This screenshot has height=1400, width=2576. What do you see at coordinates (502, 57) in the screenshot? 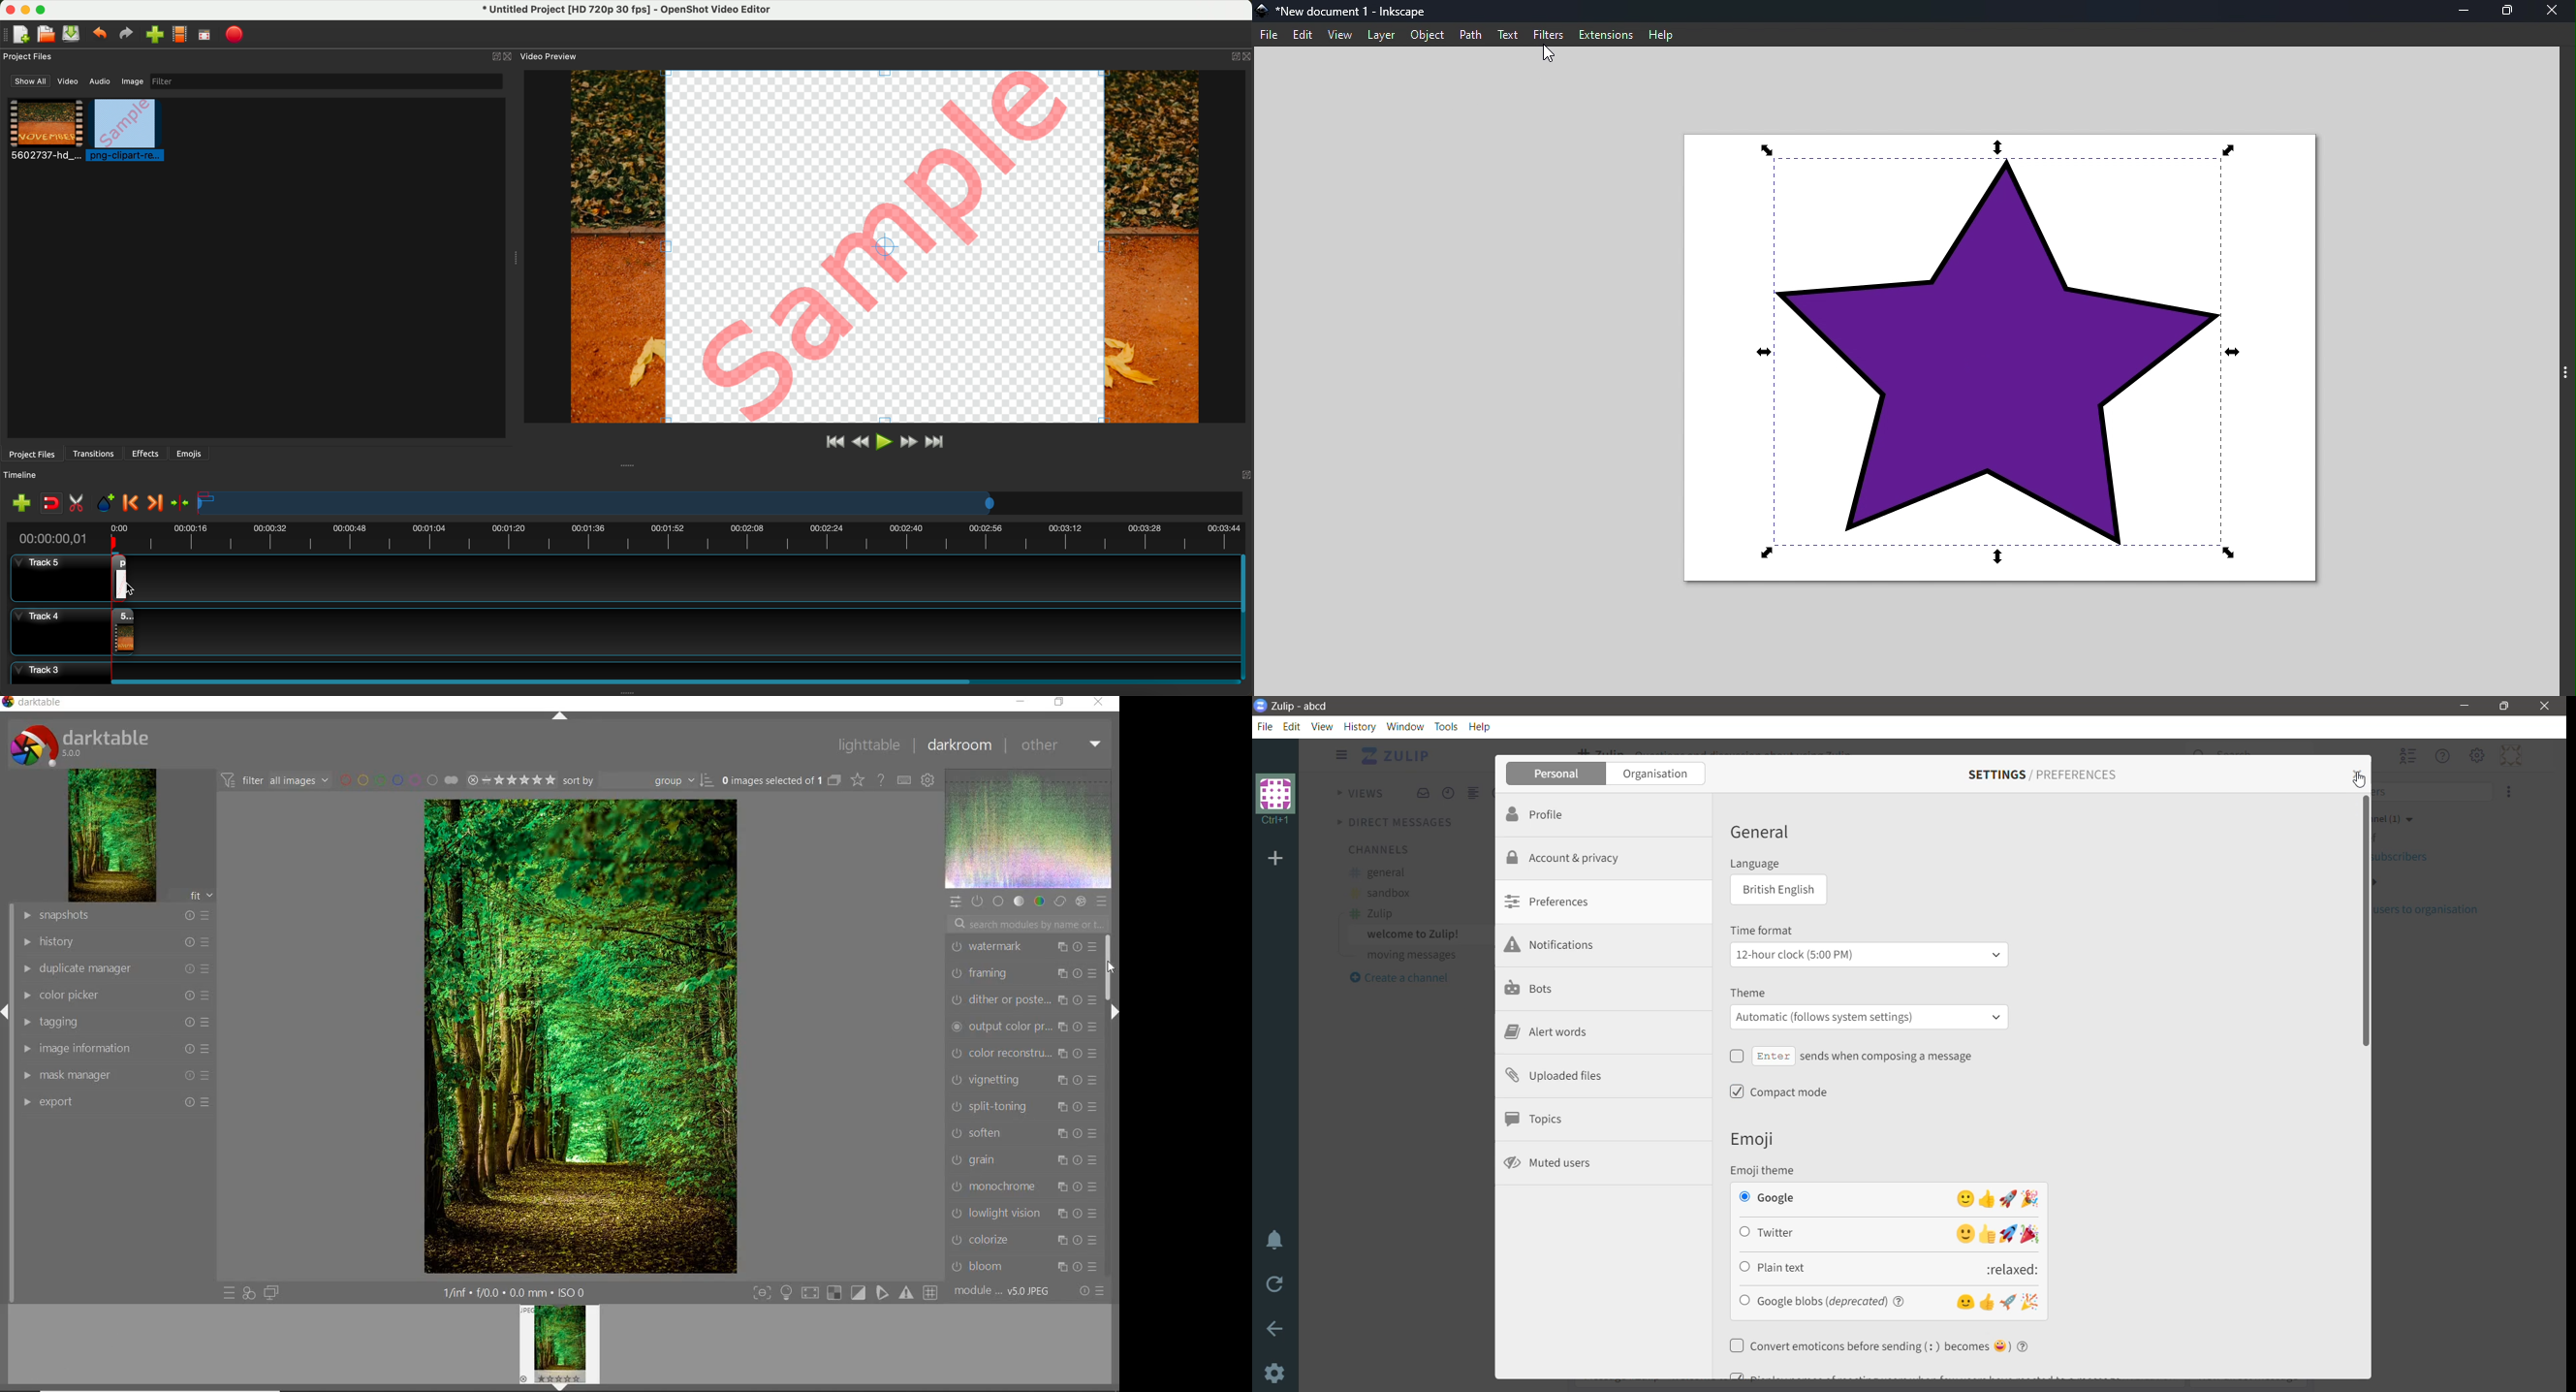
I see `close` at bounding box center [502, 57].